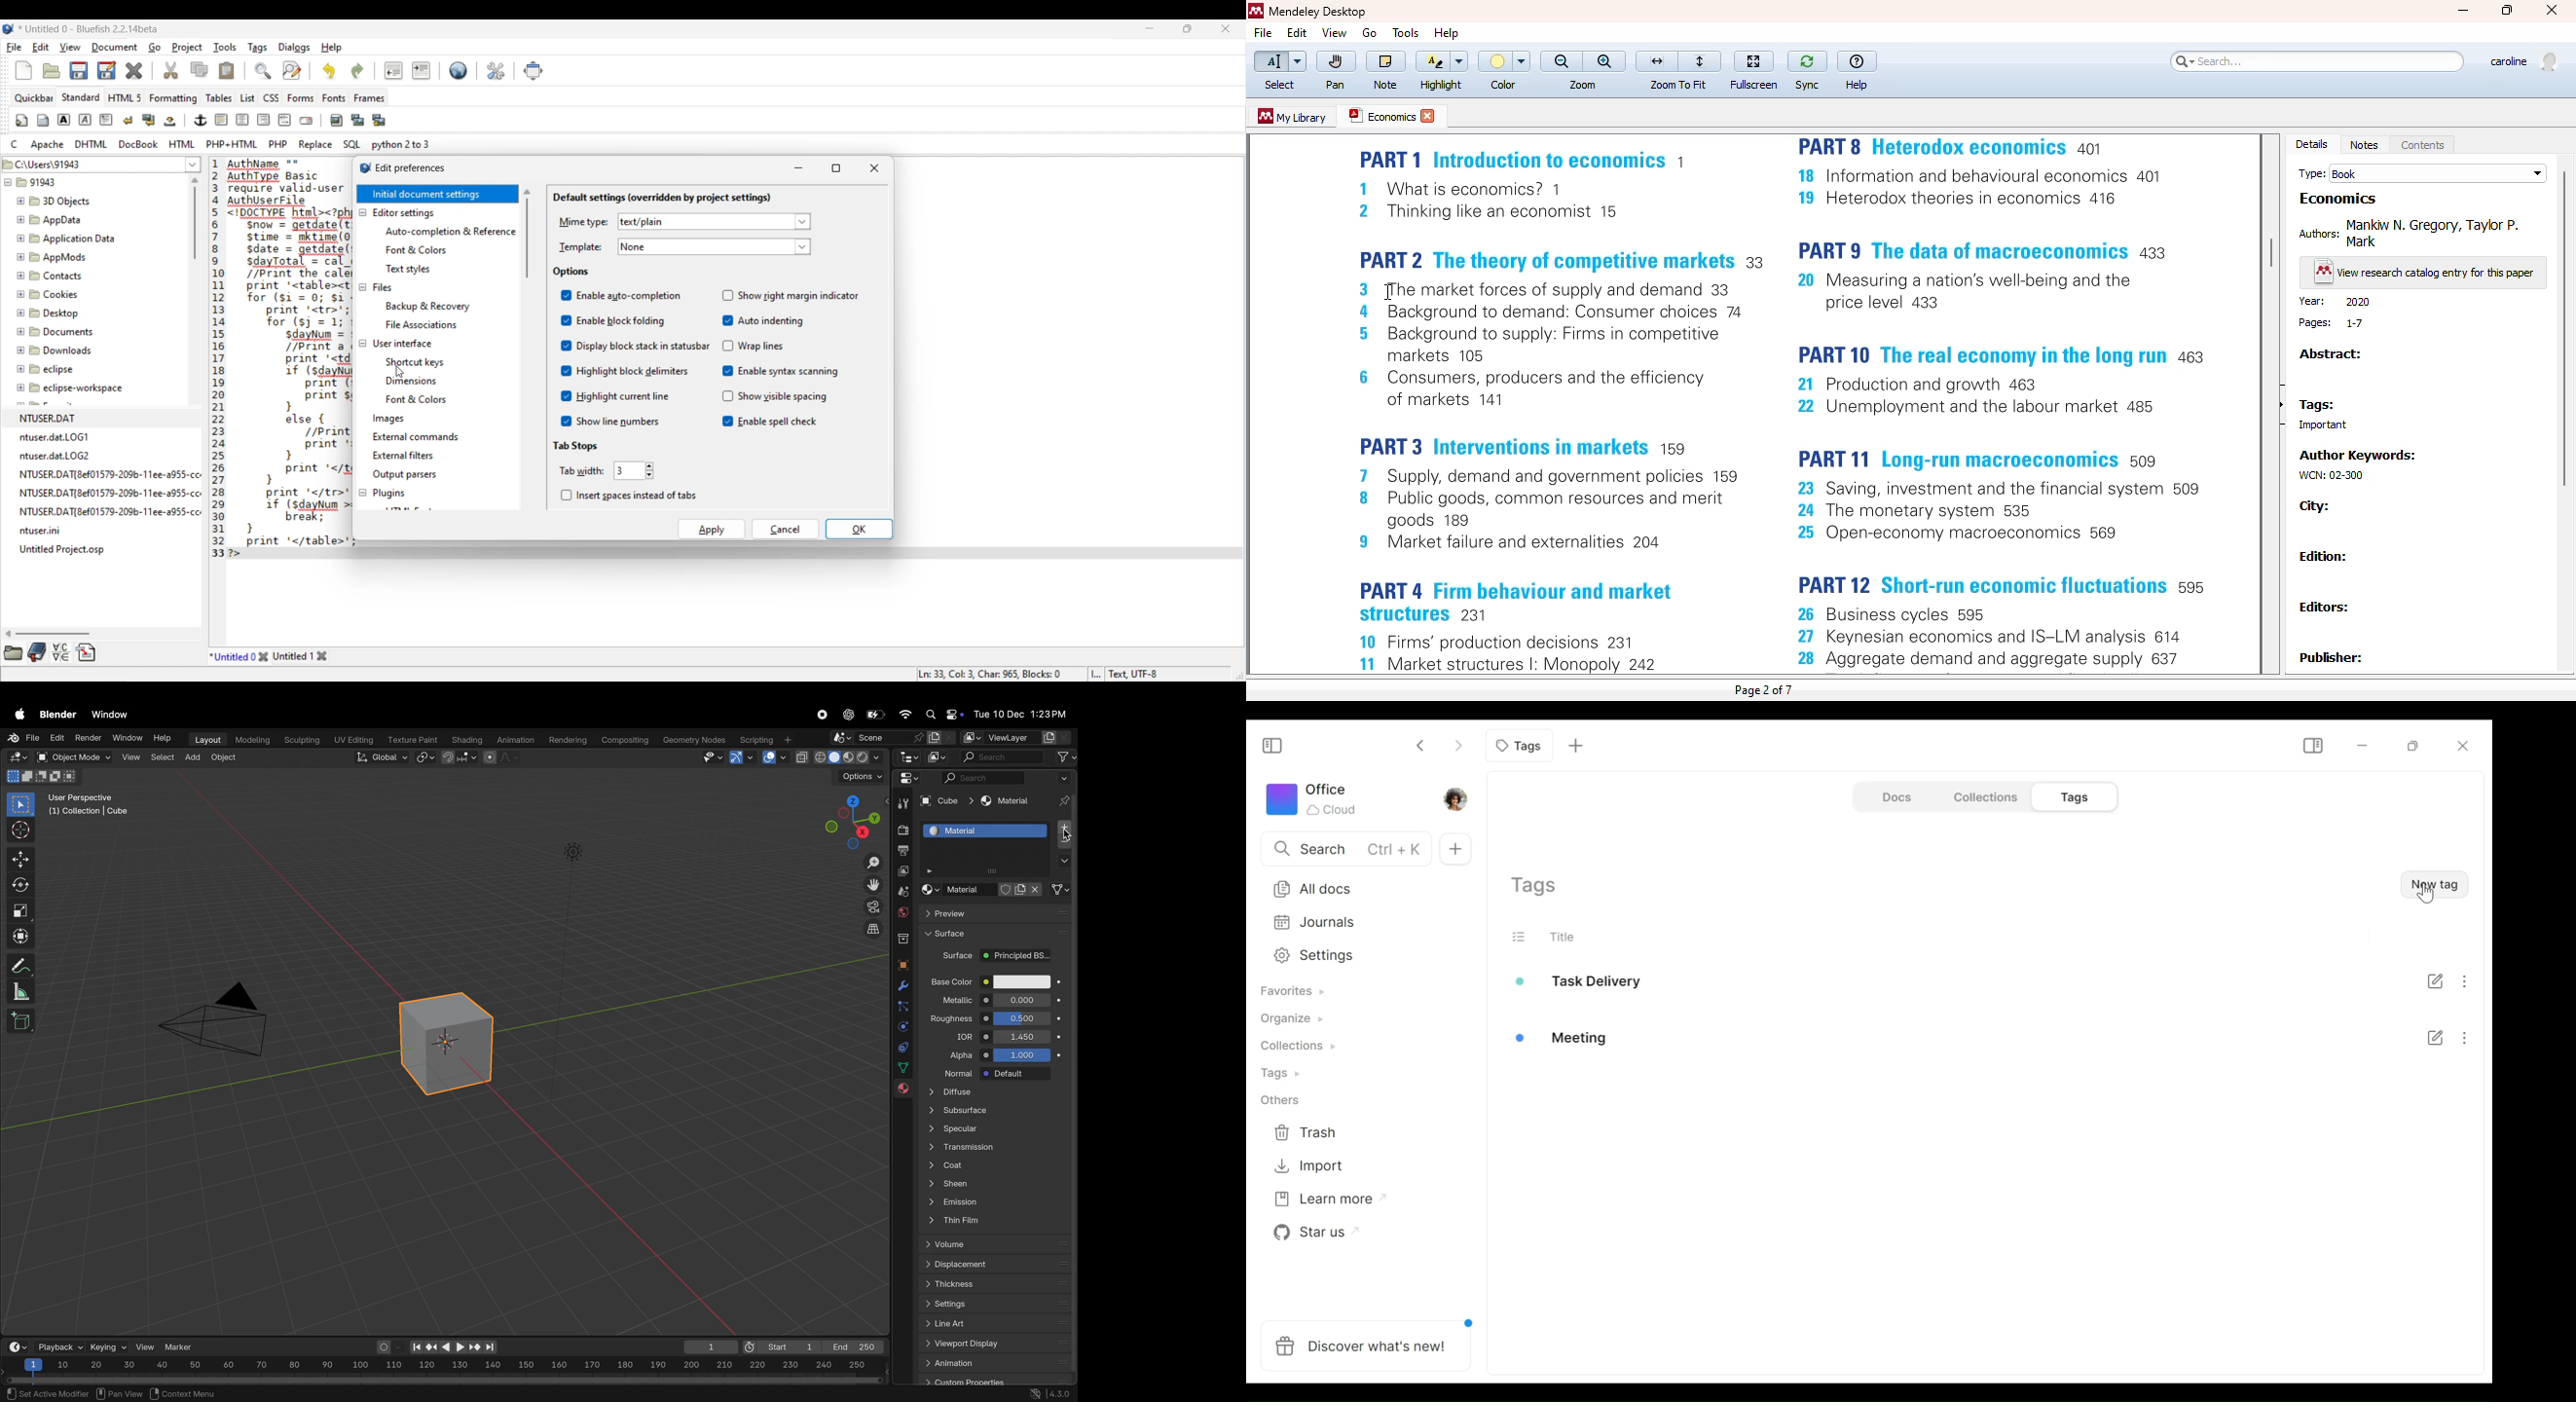 This screenshot has width=2576, height=1428. What do you see at coordinates (1785, 405) in the screenshot?
I see `. 4 PART 8 Heterodox economics 401
PART 1 Introduction to economics 1
1 What 24 18 Information and behavioural economics 401
EL 18 QESNOMICS! 19 Heterodox theories in economics 416

2 Thinking like an economist 15
PART 2 The theory of competitive markets 33 PART 9 The data of macroeconomics 433
3 The market forces of supply and demand 33 Ld Measuring : nation's well-being and the
4 ‘Background to demand: Consumer choices 74 price level 433
5 Background to supply: Firms in competitive

markets 105 PART 10 The real economy in the long run 263
6 Consumers, producers and the efficiency 21 Production and growth 463

of markets 141 22 Unemployment and the labour market 485
PART 3 Interventions in markets 159 .

PART 11 Long-run macroeconomics 509

7 Supply, demand and government policies 159 2s " d the fi ! 500
8 Public goods, common resources and merit aving, investment and the financial system

goods 189 24 The monetary system 535
9 Market failure and externalities 204 25 Open-economy macroeconomics 569
PART 4 Firm behaviour and market PART 12 Short-run economic fluctuations s95
structures 231 26 Business cycles 595
10 Firms’ production decisions 231 21 Keynesian economics and IS-LM analysis 614
11 Market structures |: Monopoly 242 28 Aggregate demand and aggregate supply 637` at bounding box center [1785, 405].